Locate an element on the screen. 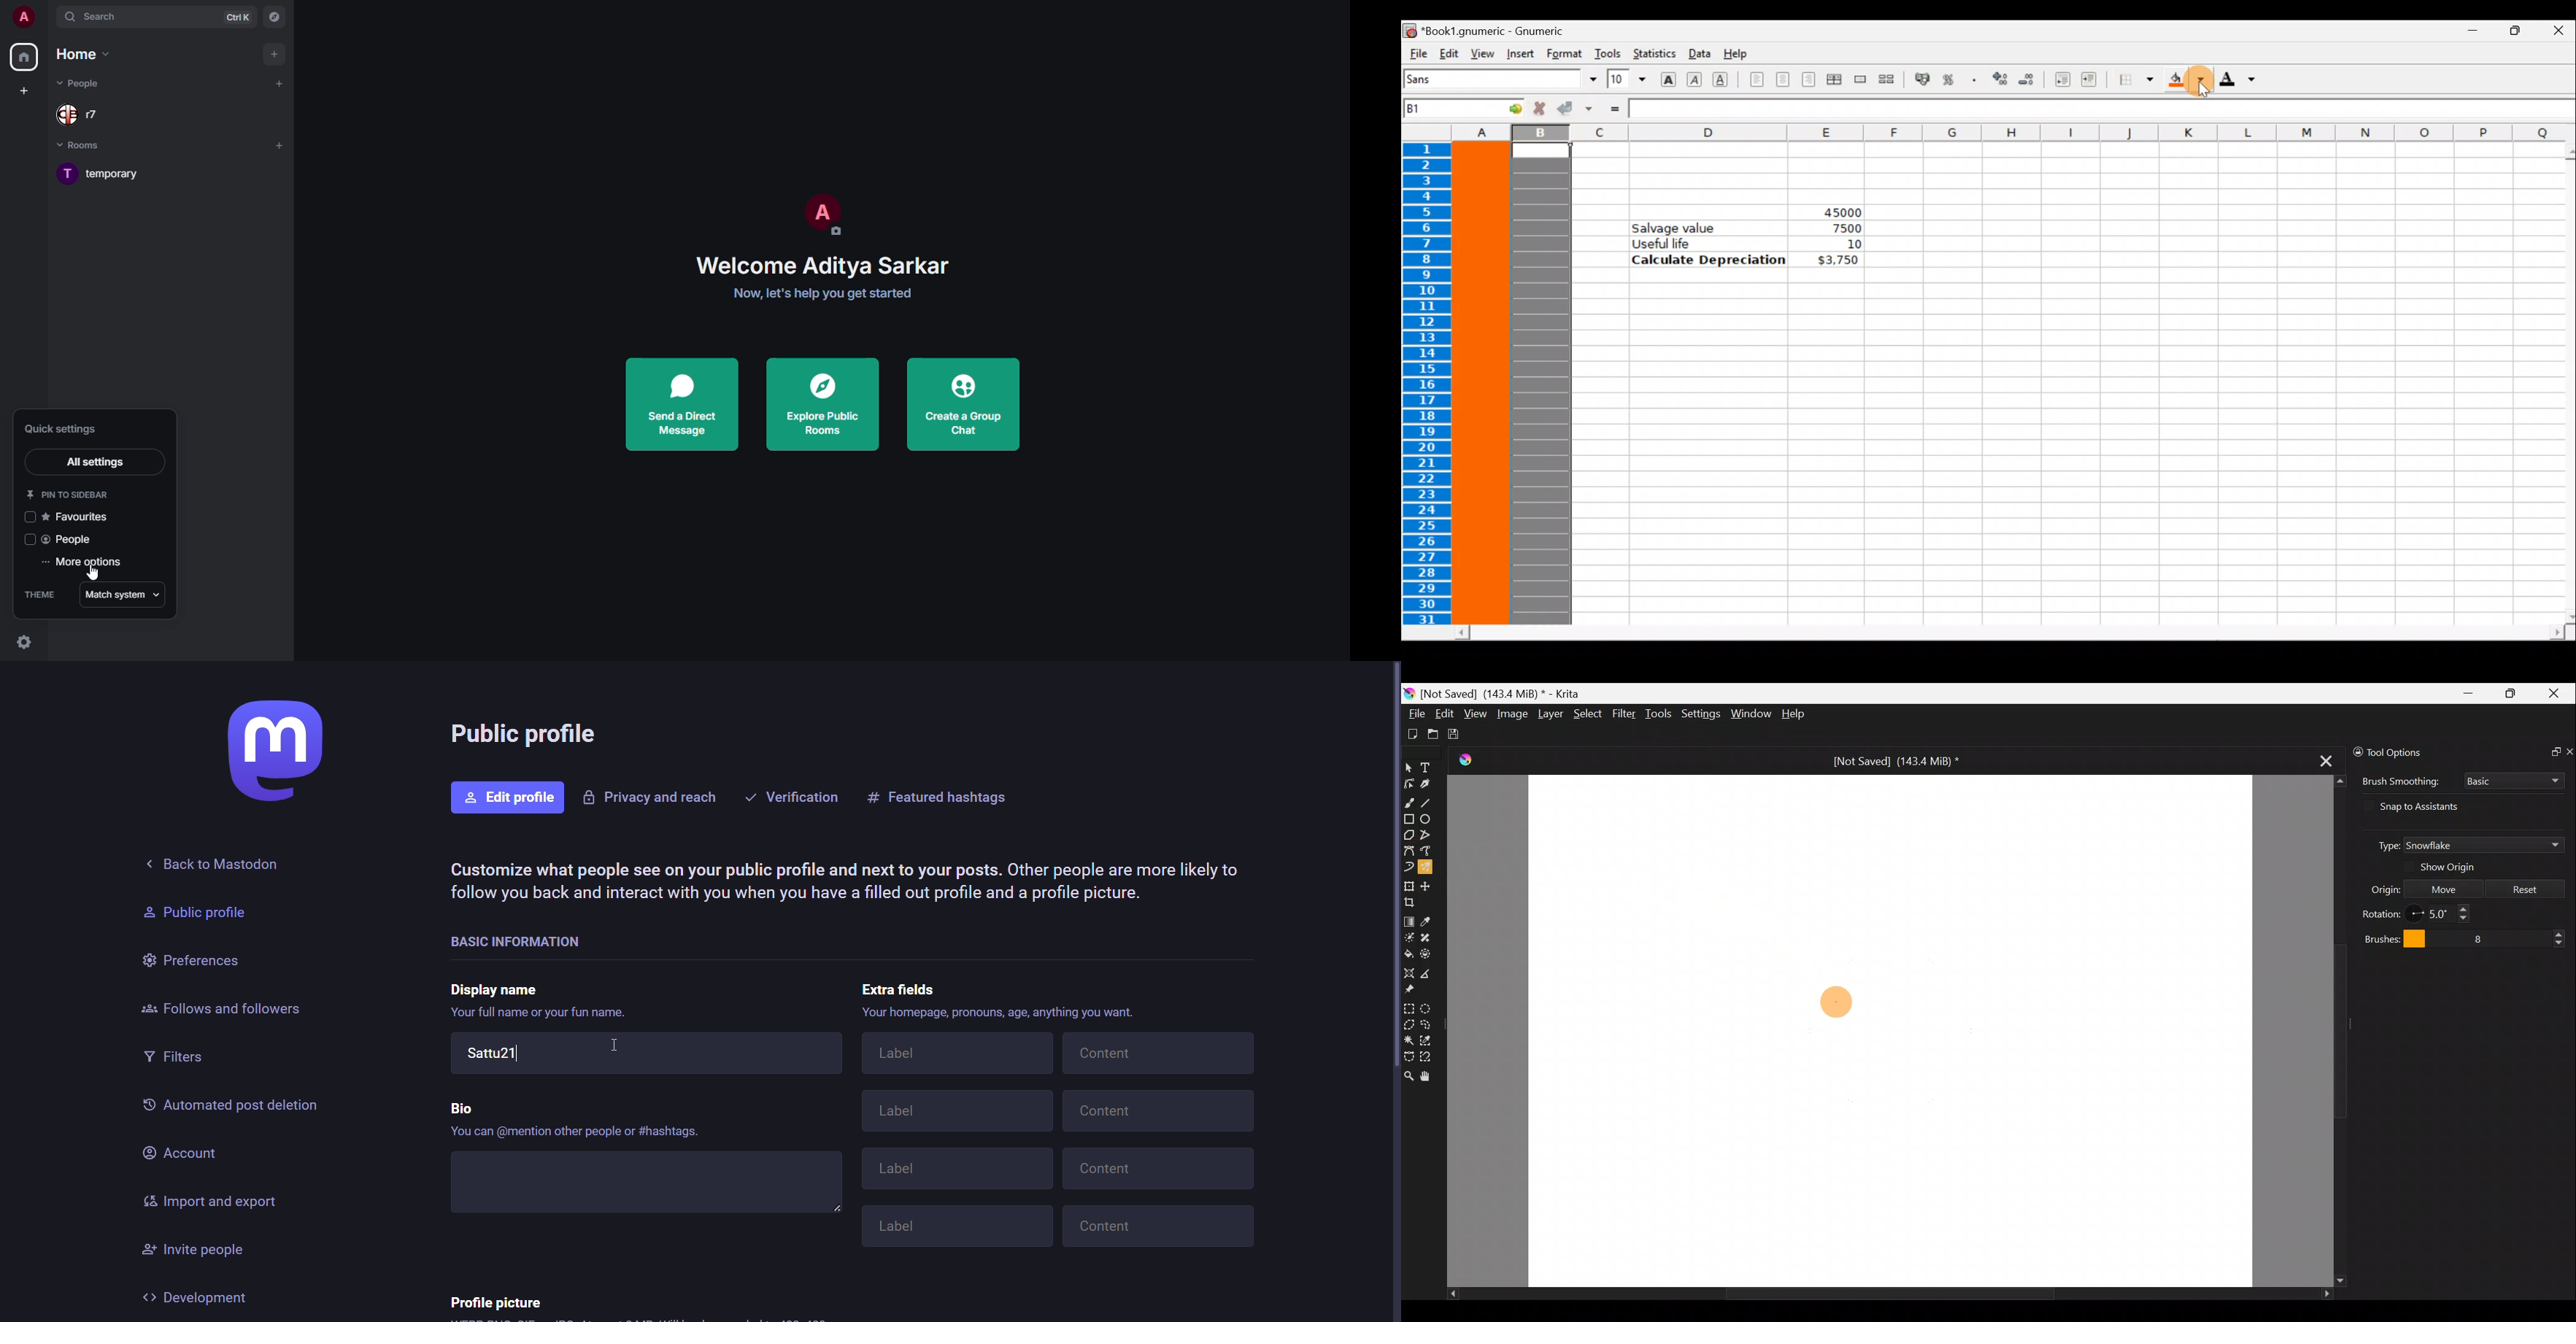  Draw a gradient is located at coordinates (1409, 918).